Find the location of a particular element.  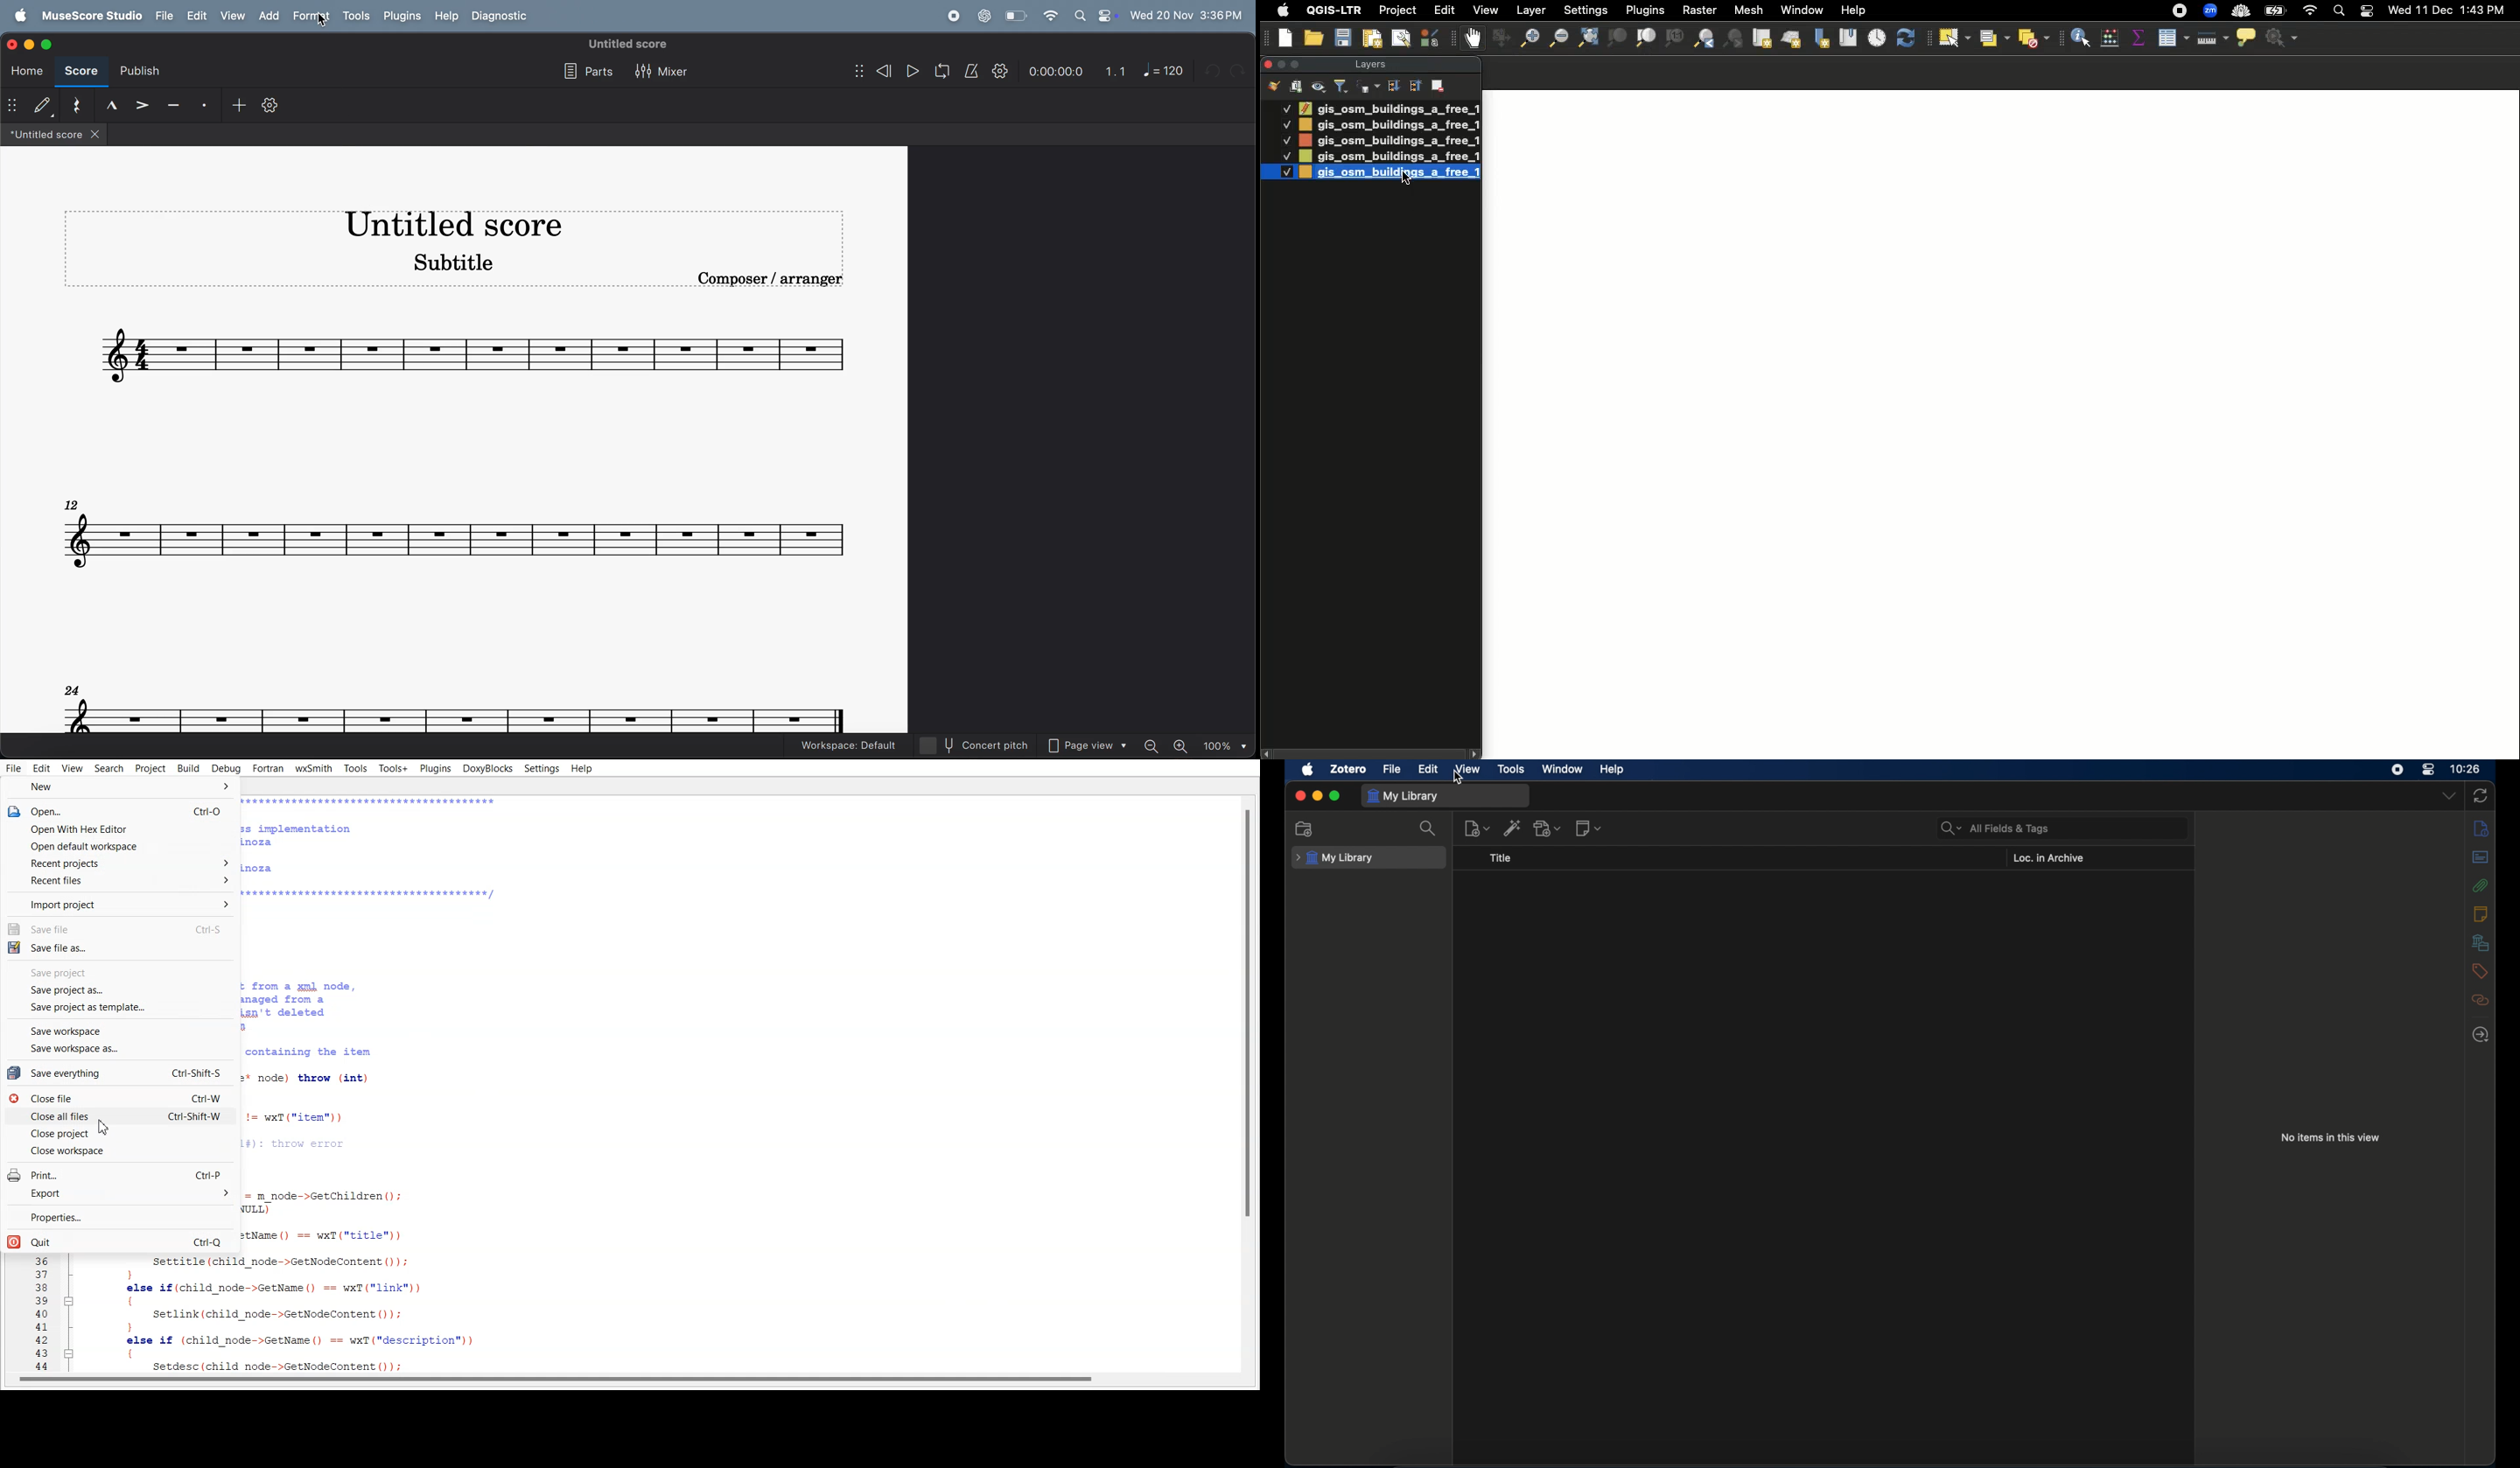

Style manager is located at coordinates (1499, 38).